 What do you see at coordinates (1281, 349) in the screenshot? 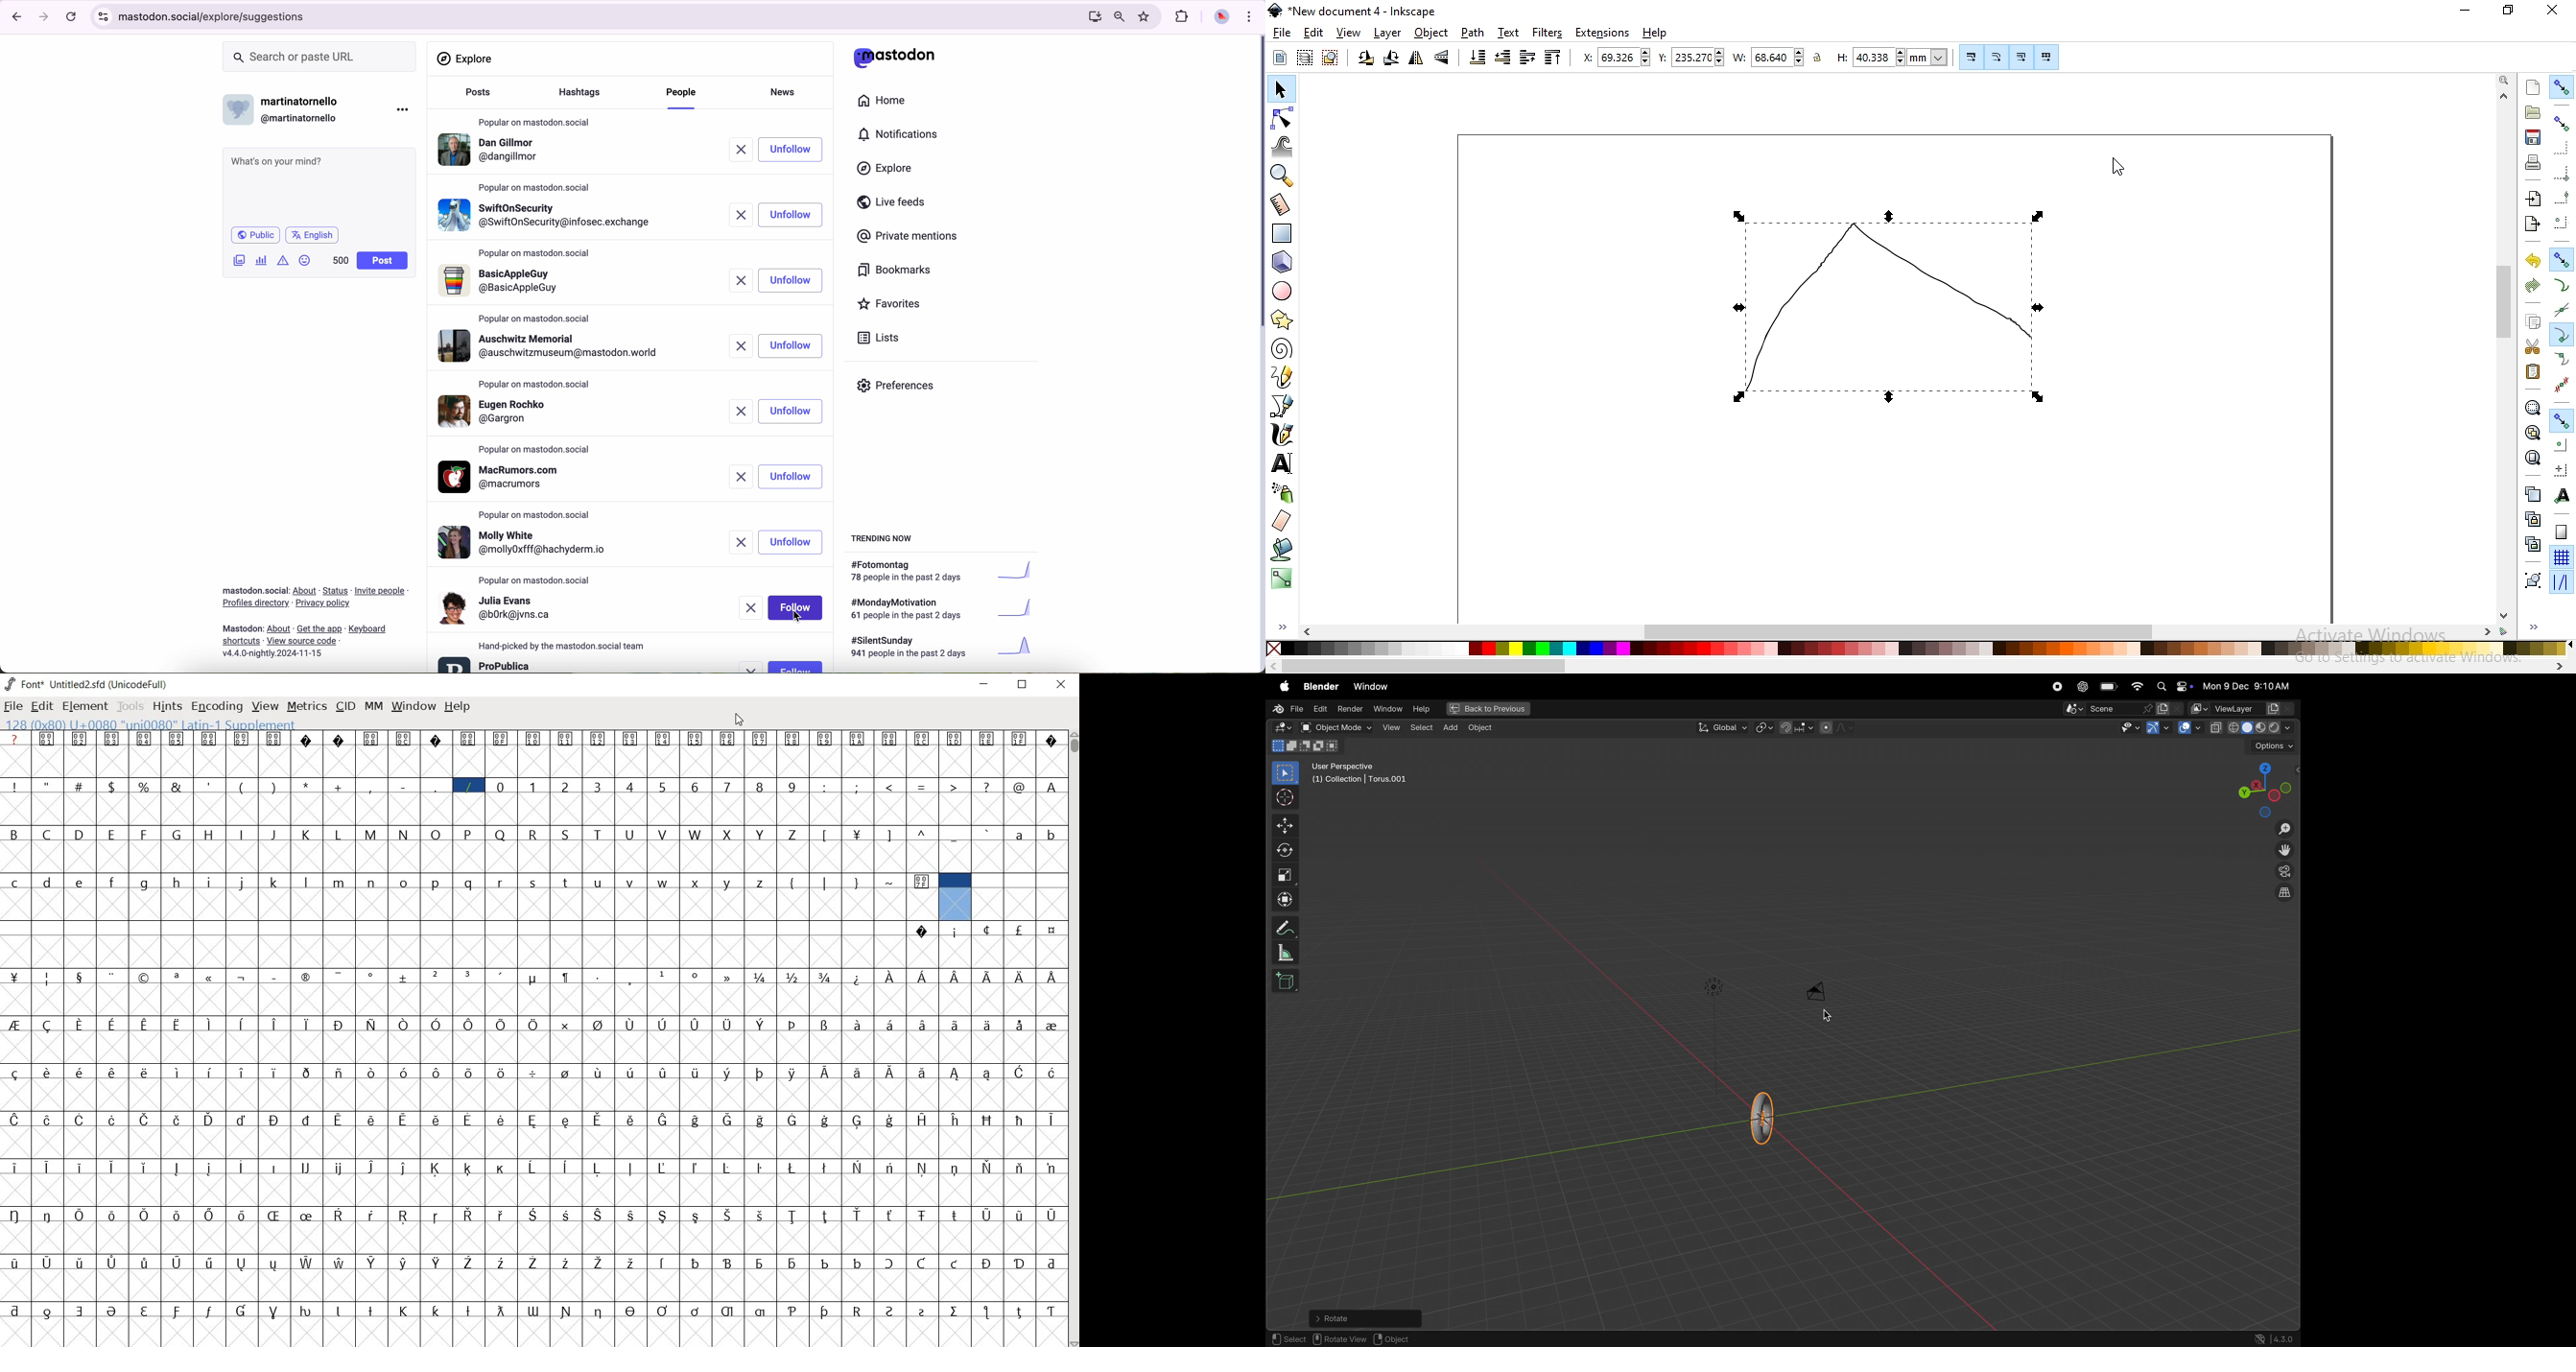
I see `create spirals` at bounding box center [1281, 349].